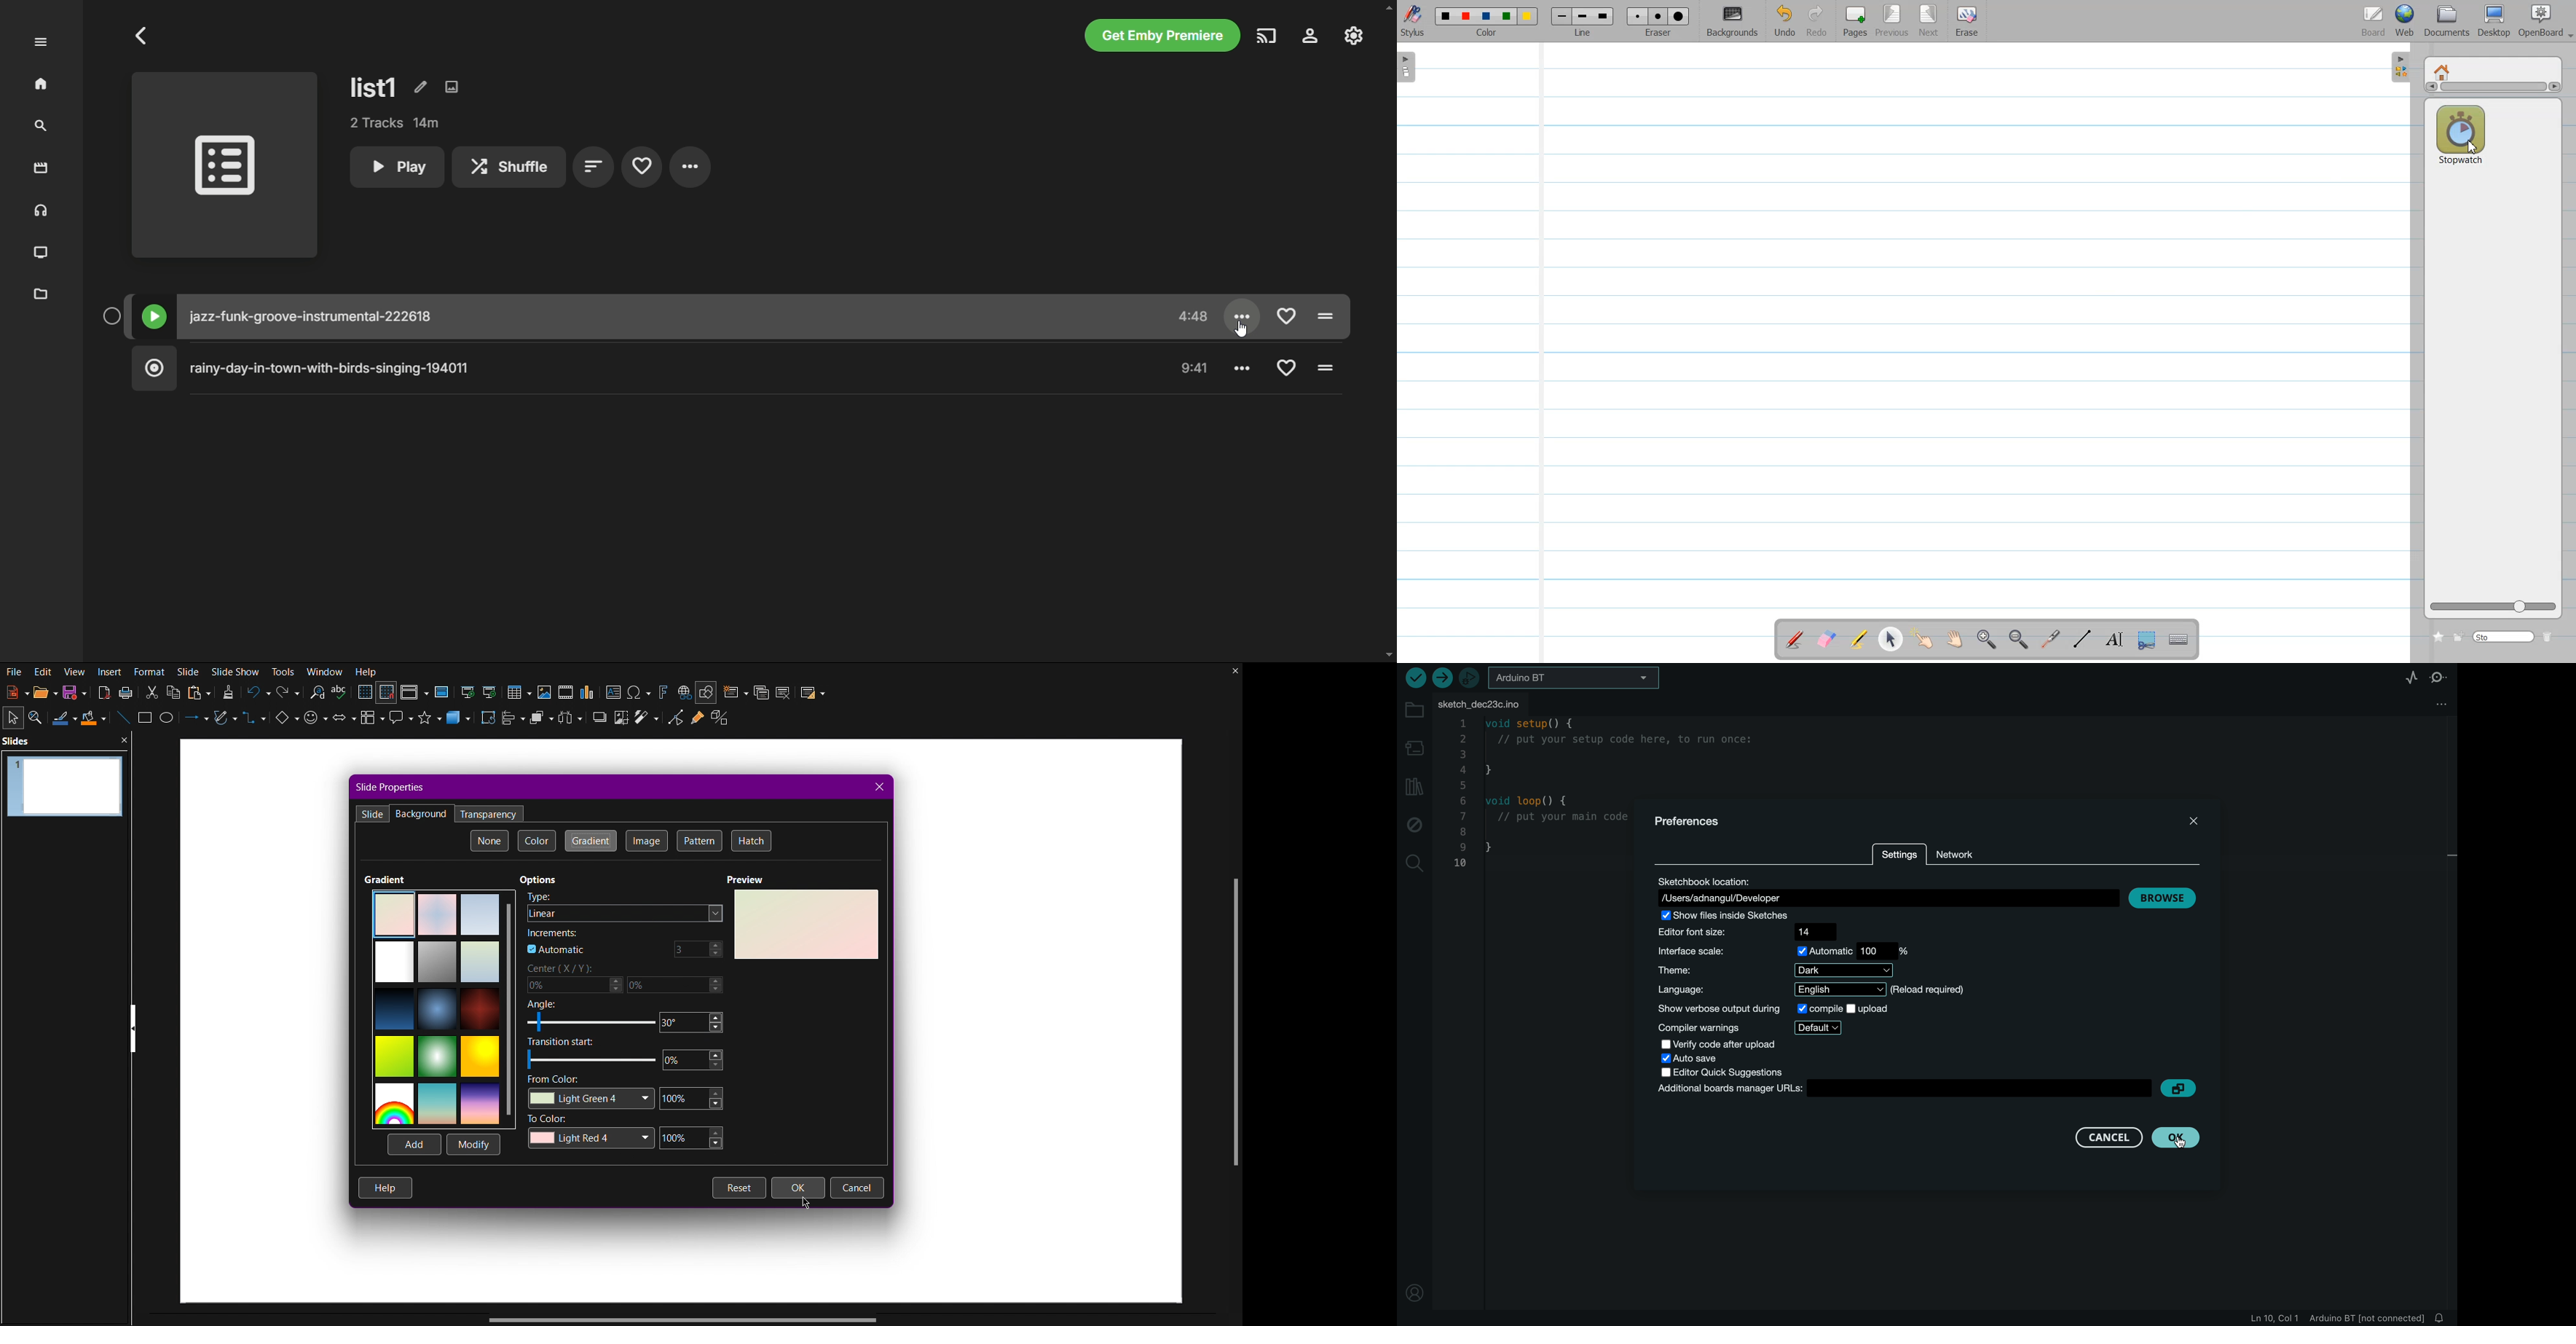 The image size is (2576, 1344). Describe the element at coordinates (807, 1202) in the screenshot. I see `Cursor` at that location.